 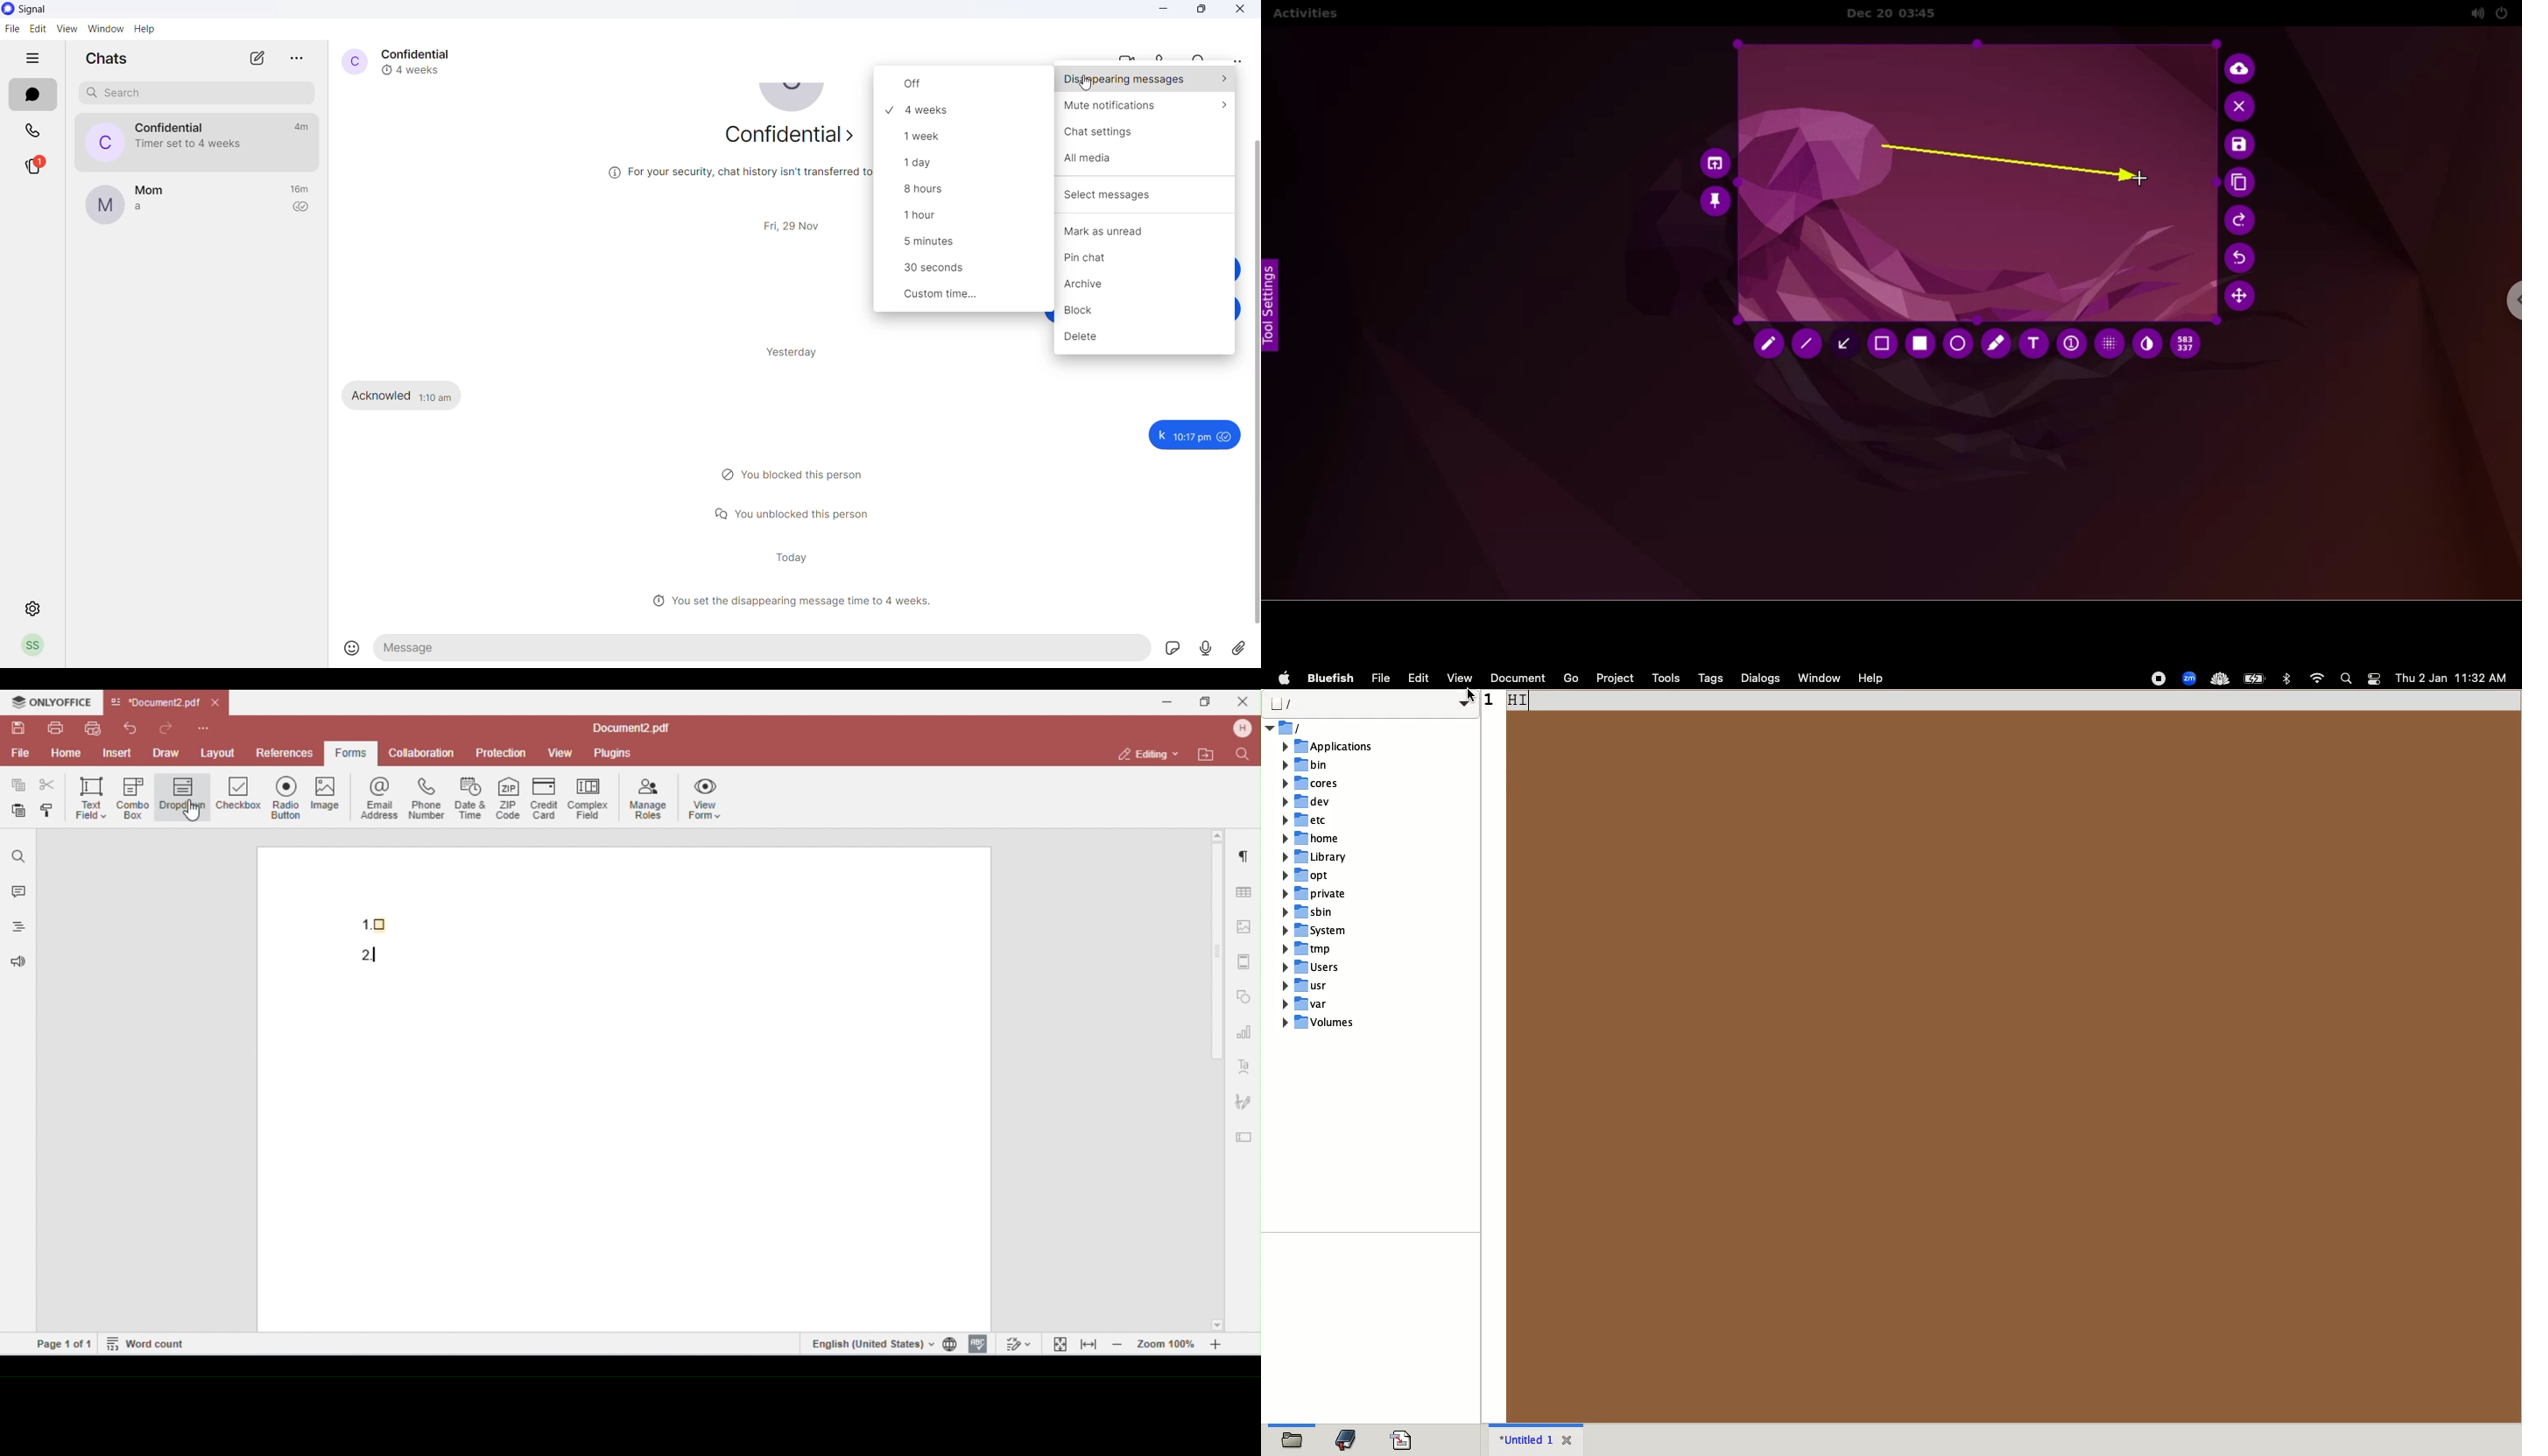 I want to click on disappearing messages timeframe, so click(x=968, y=165).